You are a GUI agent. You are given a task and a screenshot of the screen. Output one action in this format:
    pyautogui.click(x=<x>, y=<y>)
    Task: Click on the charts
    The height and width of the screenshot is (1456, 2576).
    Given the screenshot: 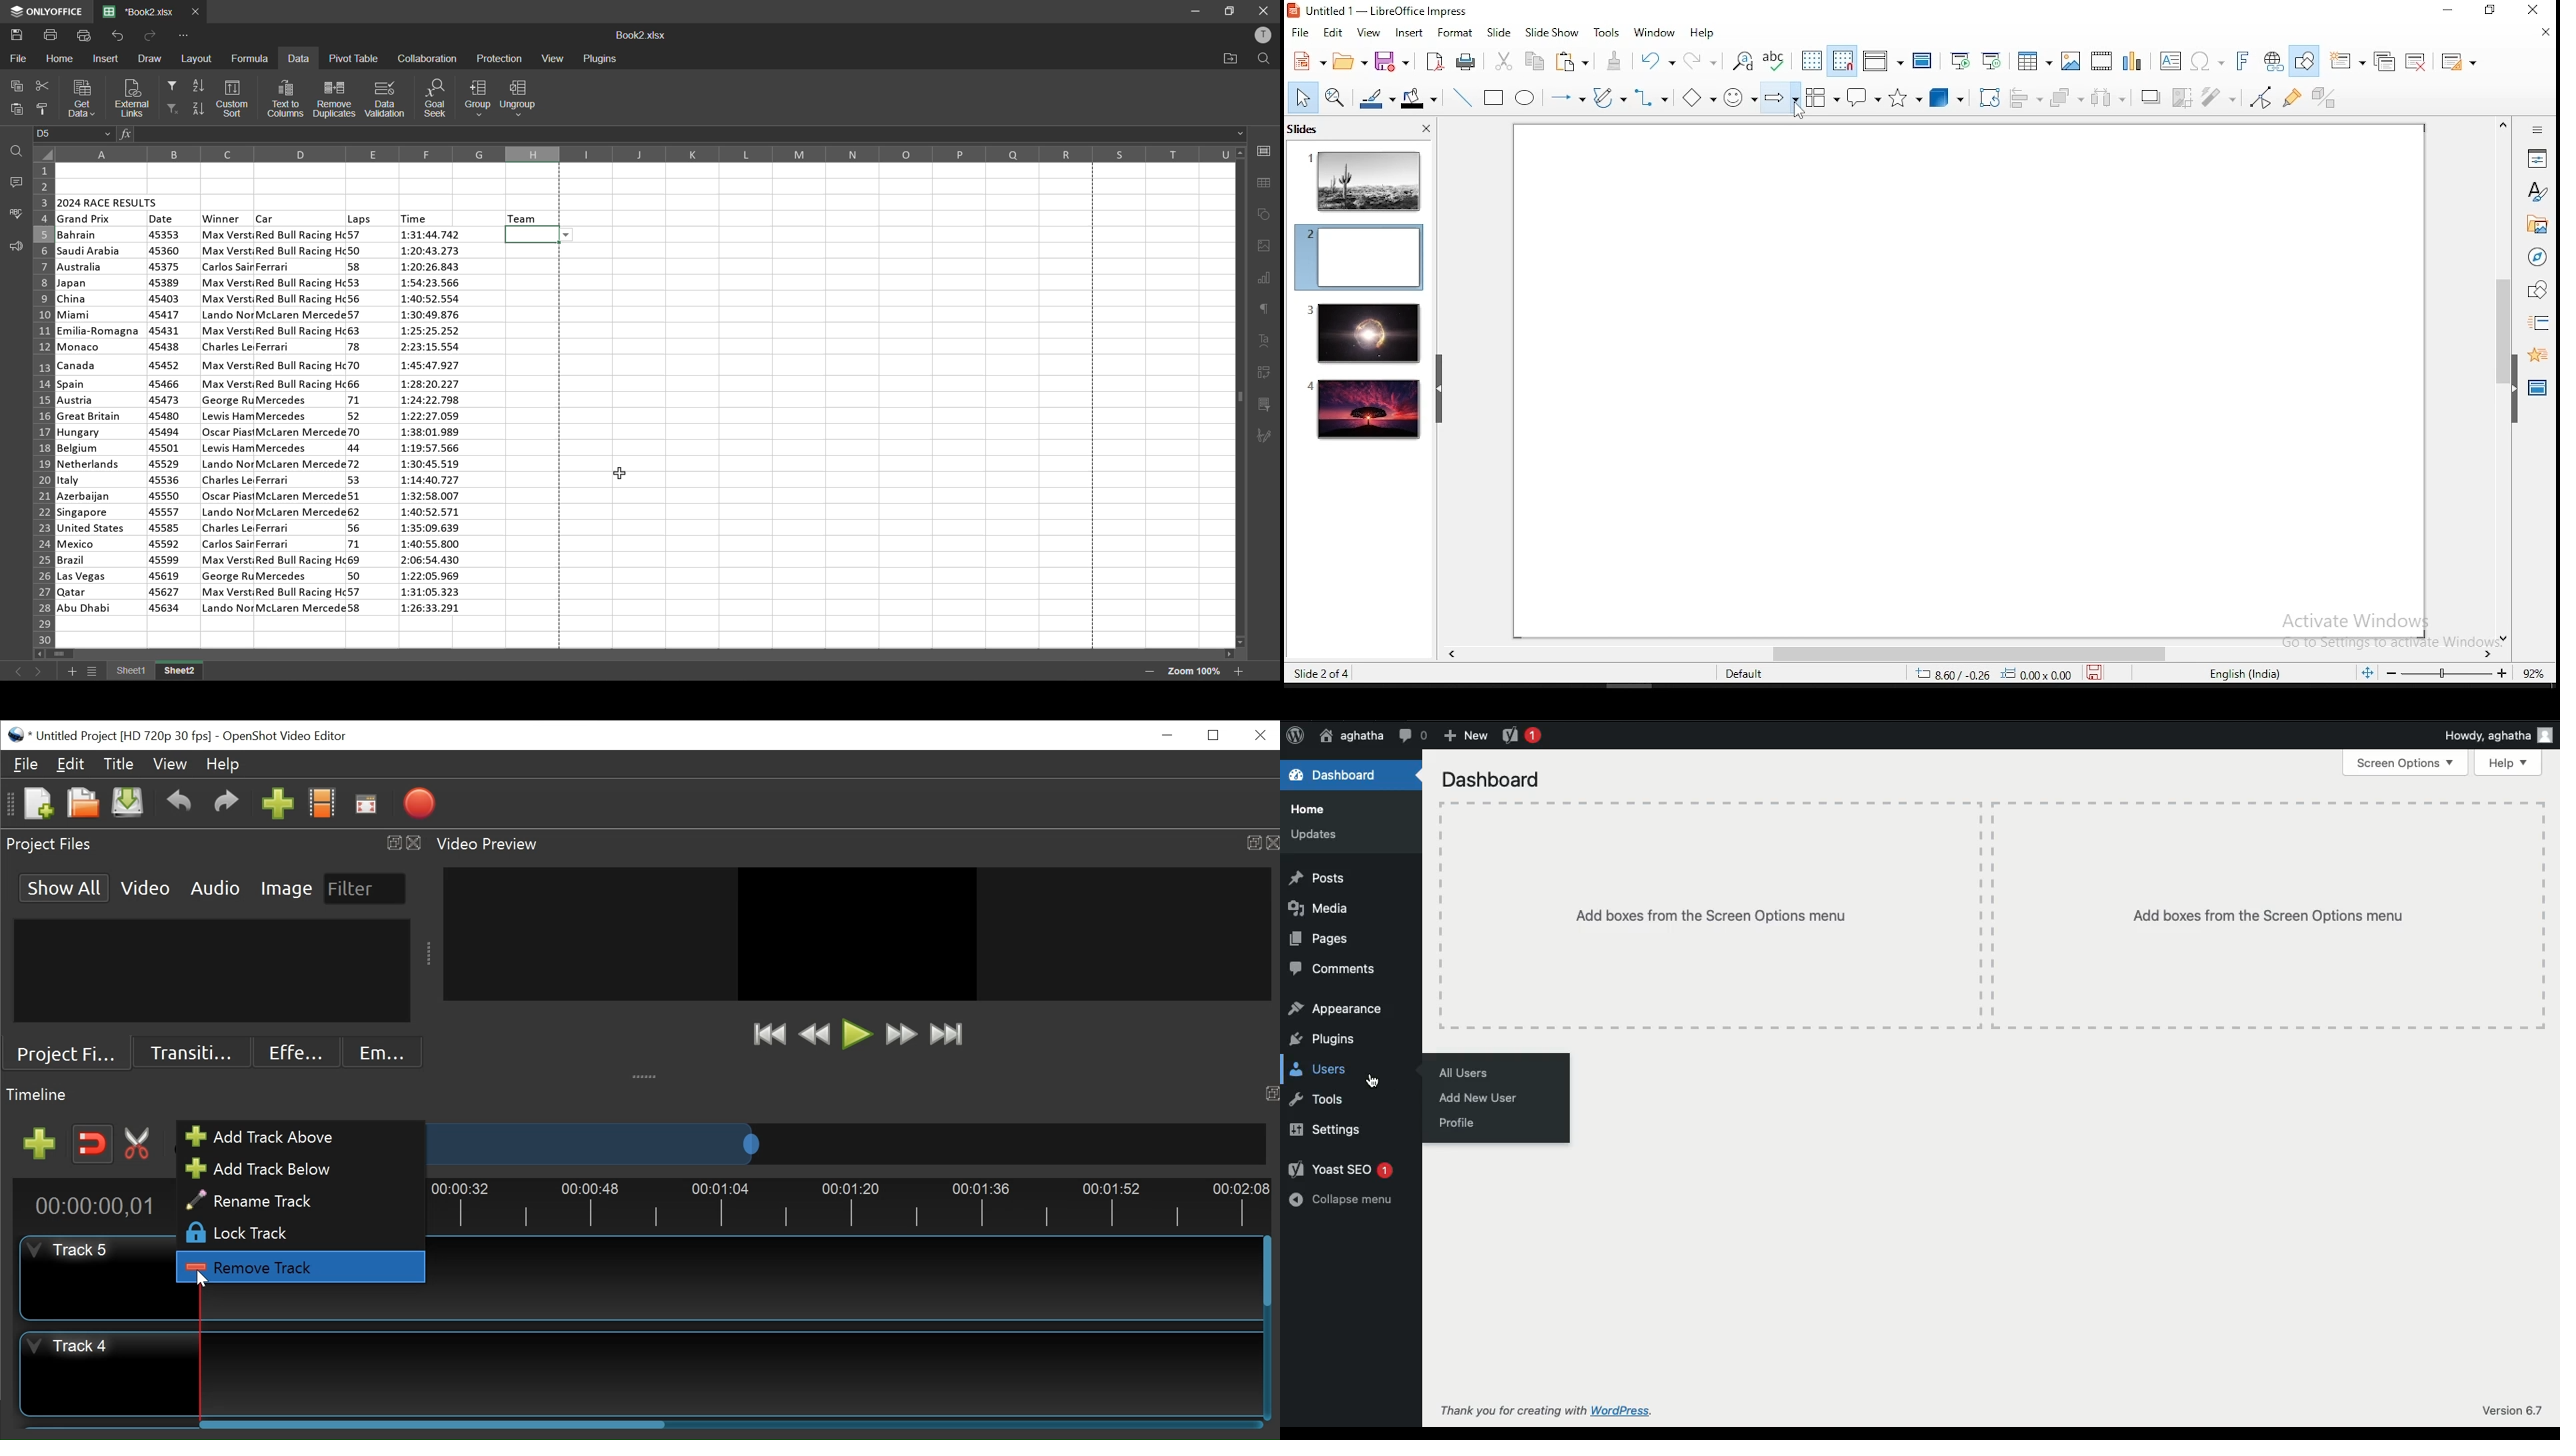 What is the action you would take?
    pyautogui.click(x=2132, y=61)
    